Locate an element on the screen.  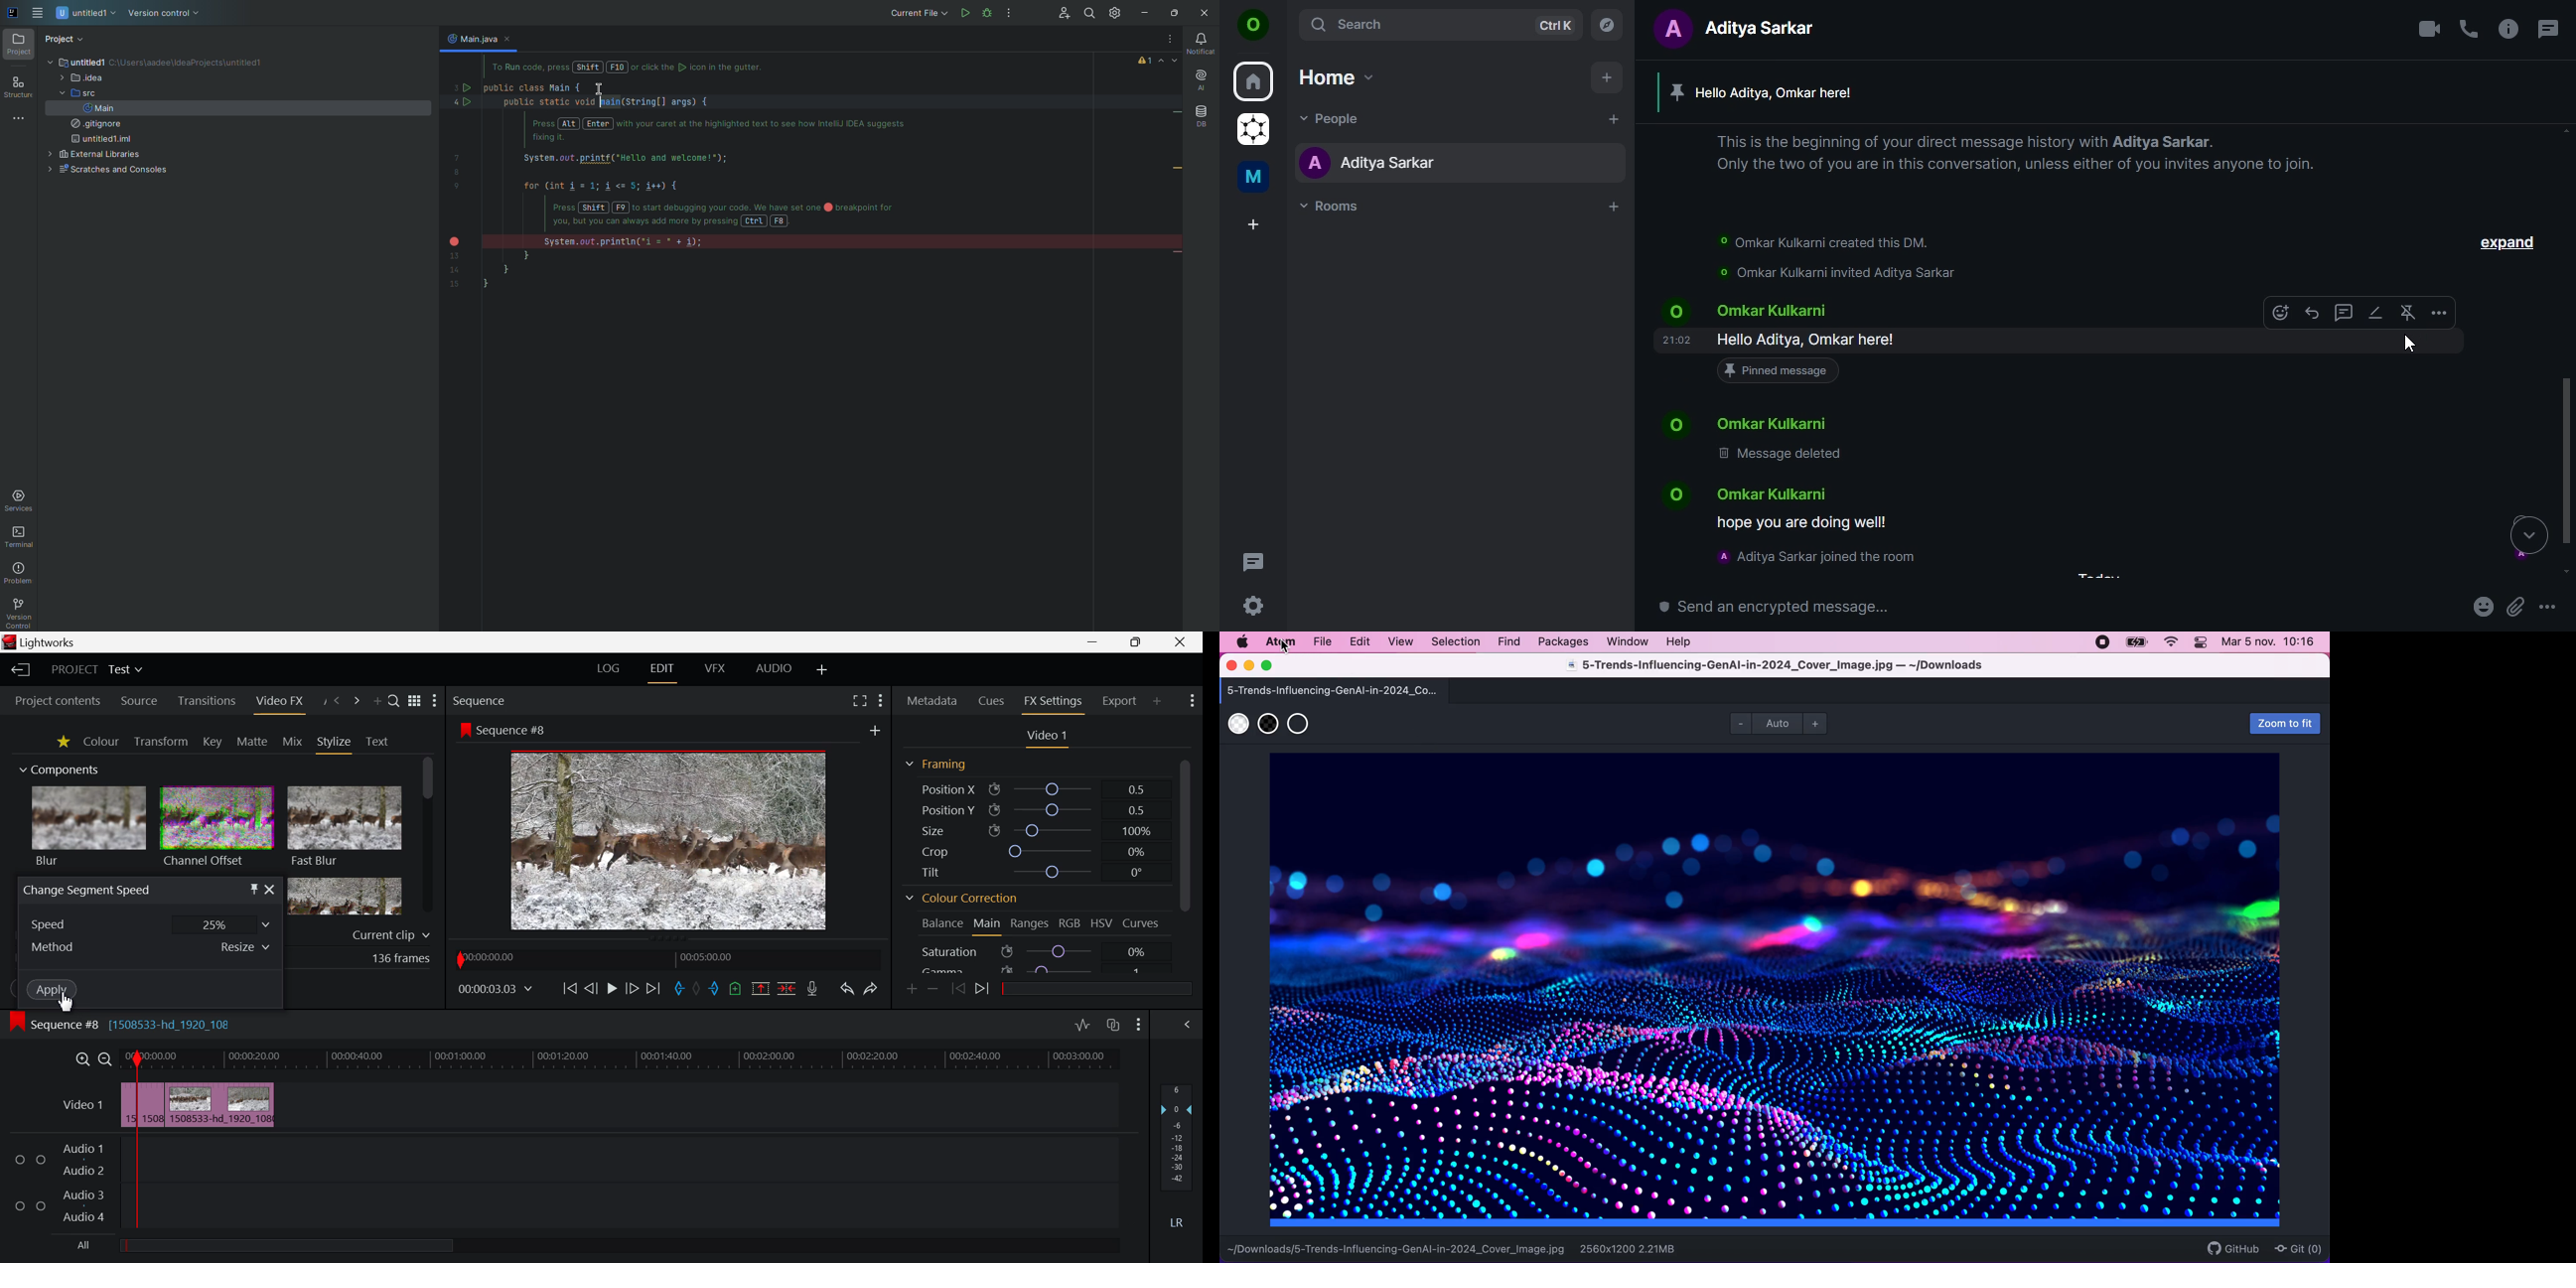
Video Settings is located at coordinates (1046, 737).